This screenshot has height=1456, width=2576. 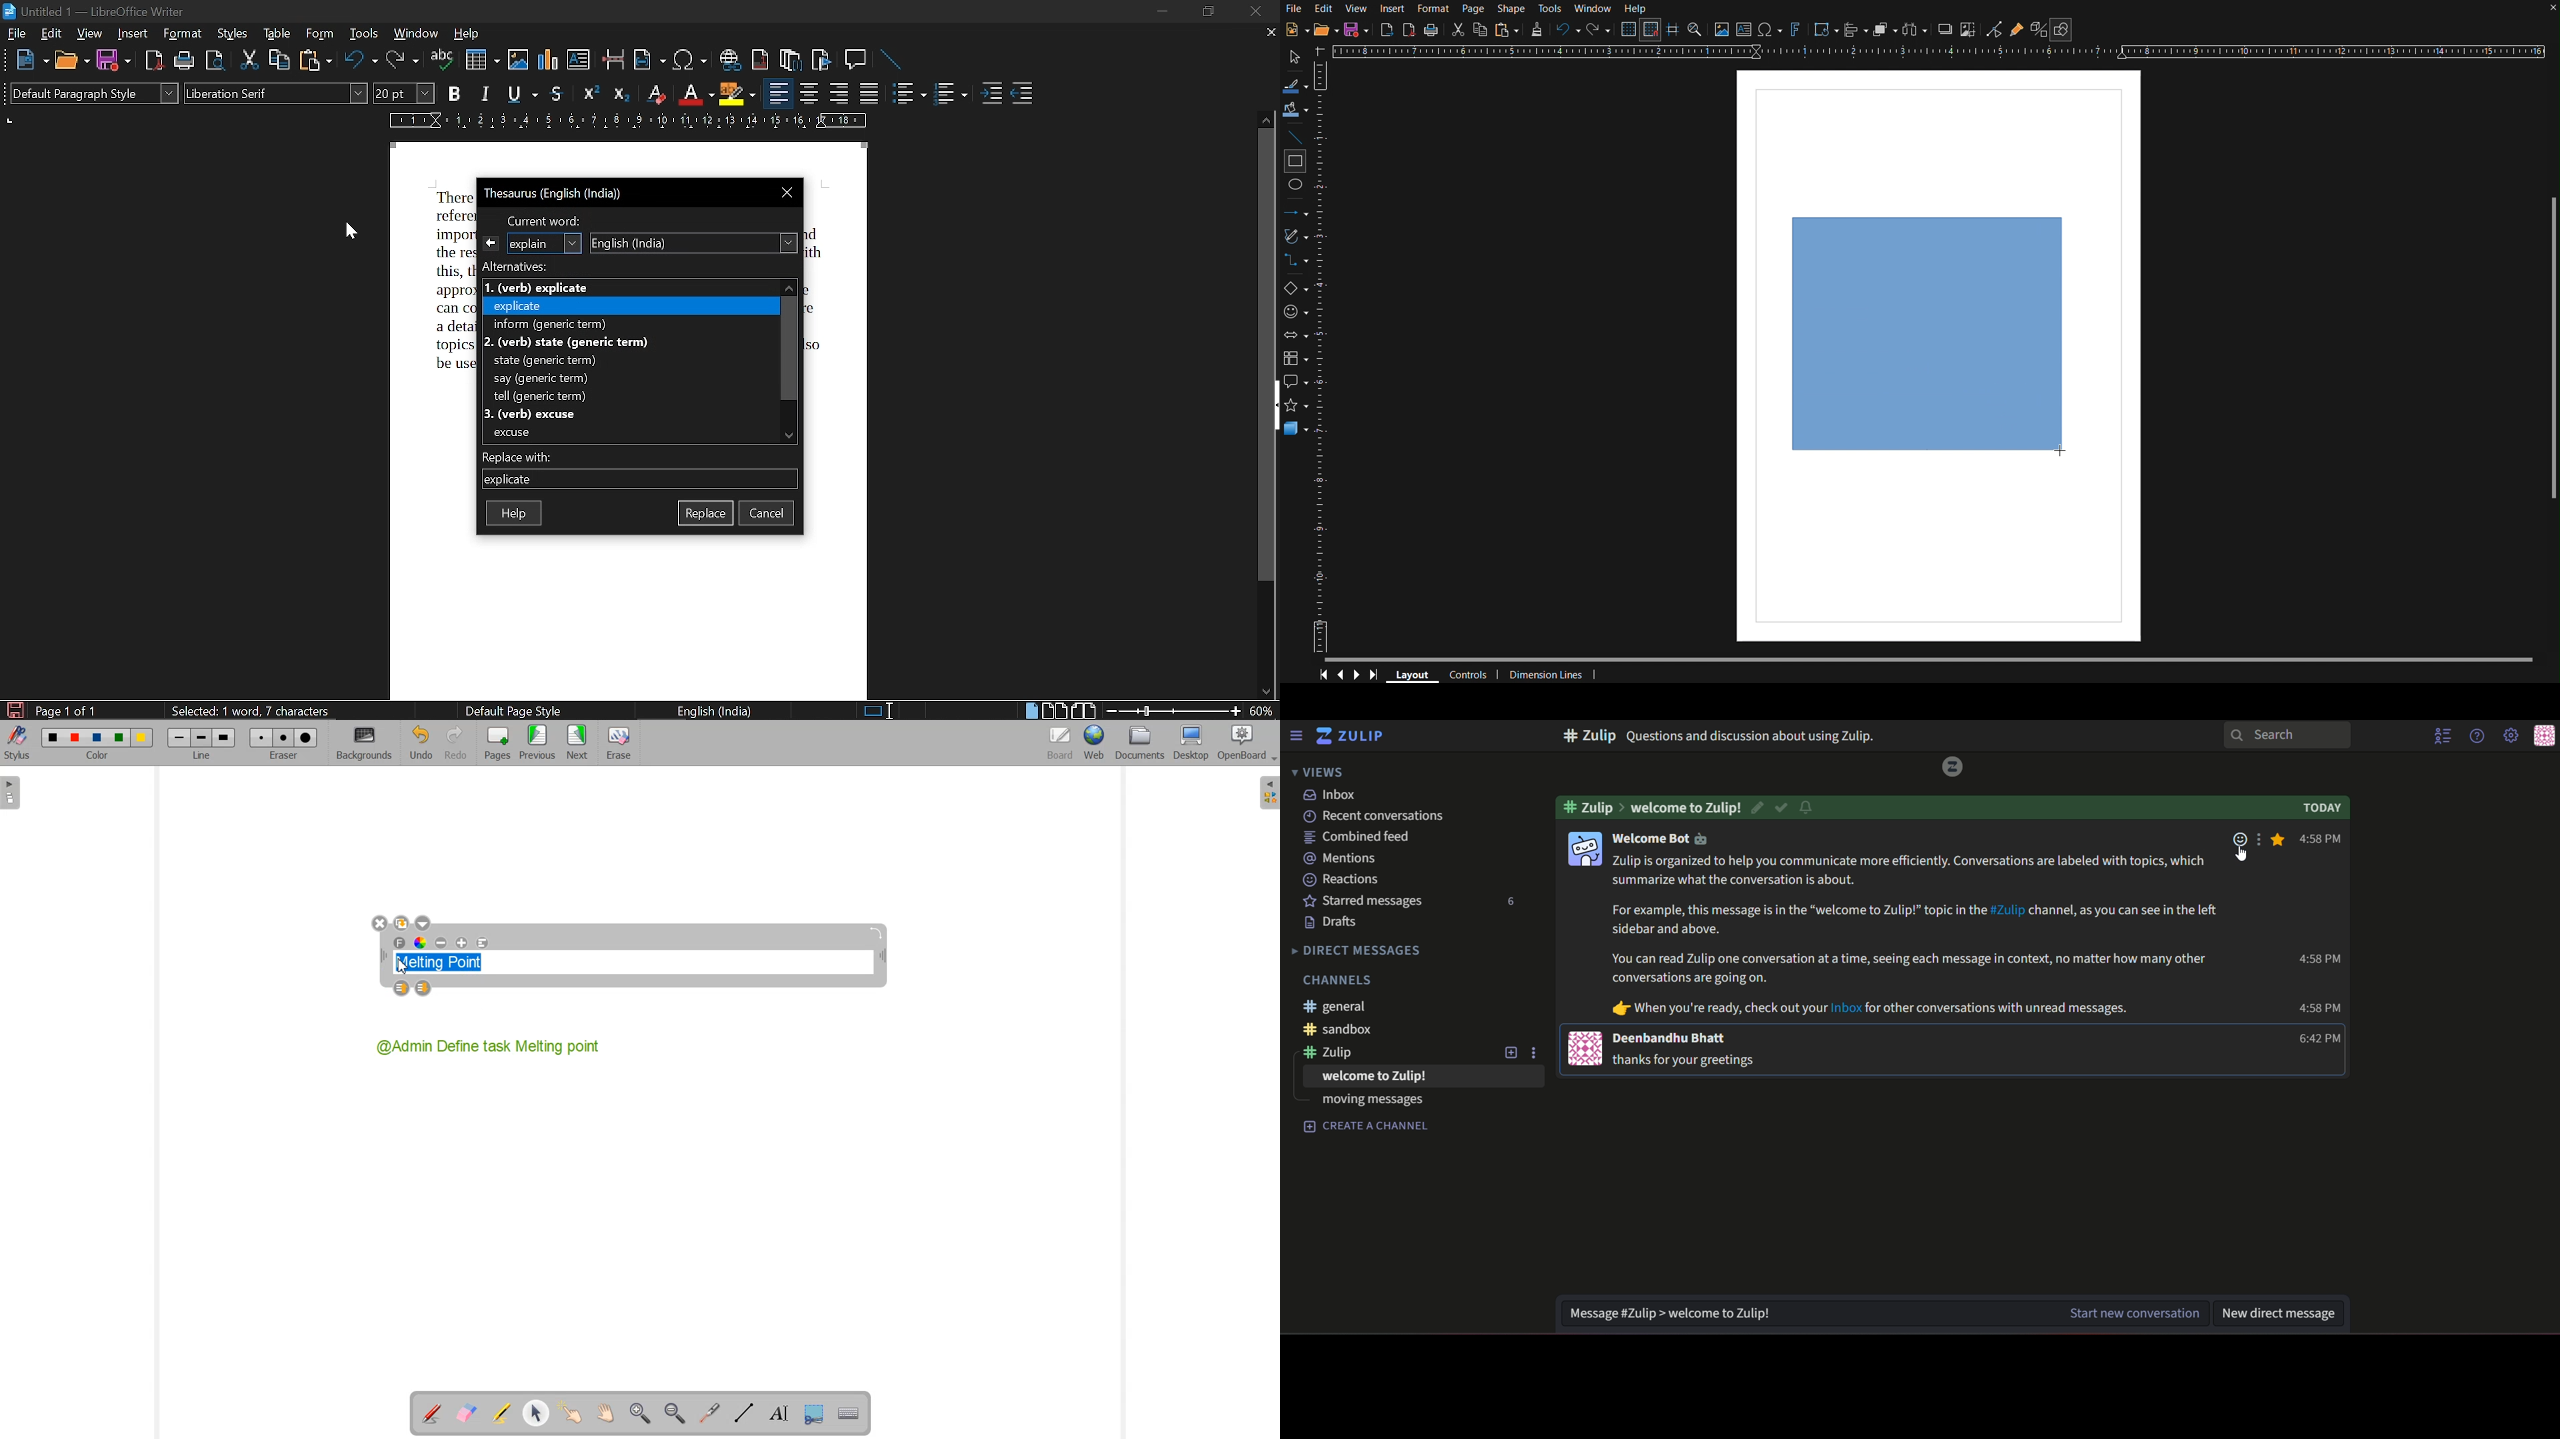 What do you see at coordinates (1672, 29) in the screenshot?
I see `Guidelines while moving` at bounding box center [1672, 29].